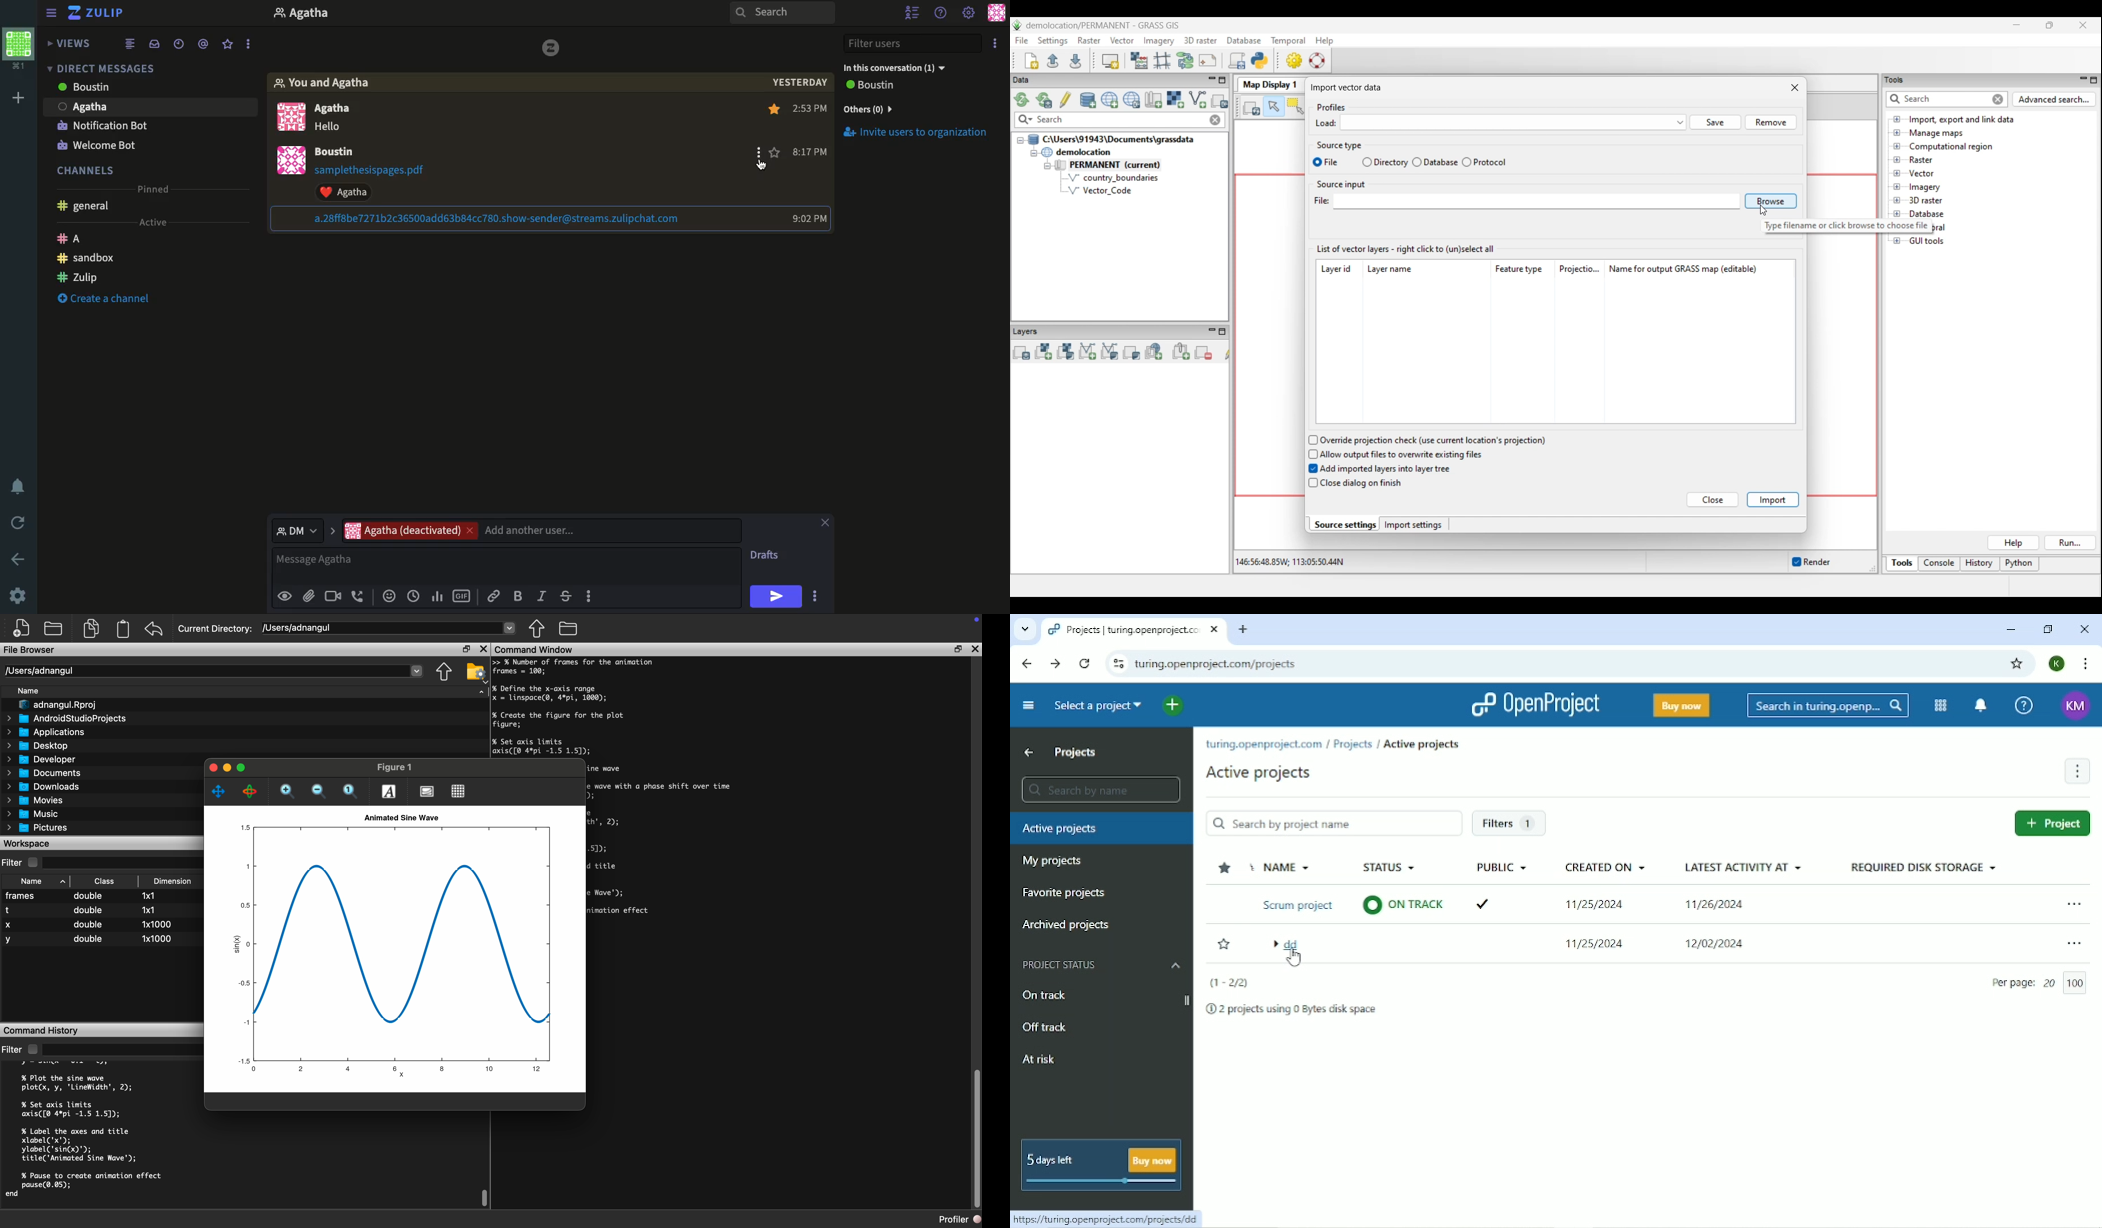 The image size is (2128, 1232). Describe the element at coordinates (969, 11) in the screenshot. I see `Settings` at that location.